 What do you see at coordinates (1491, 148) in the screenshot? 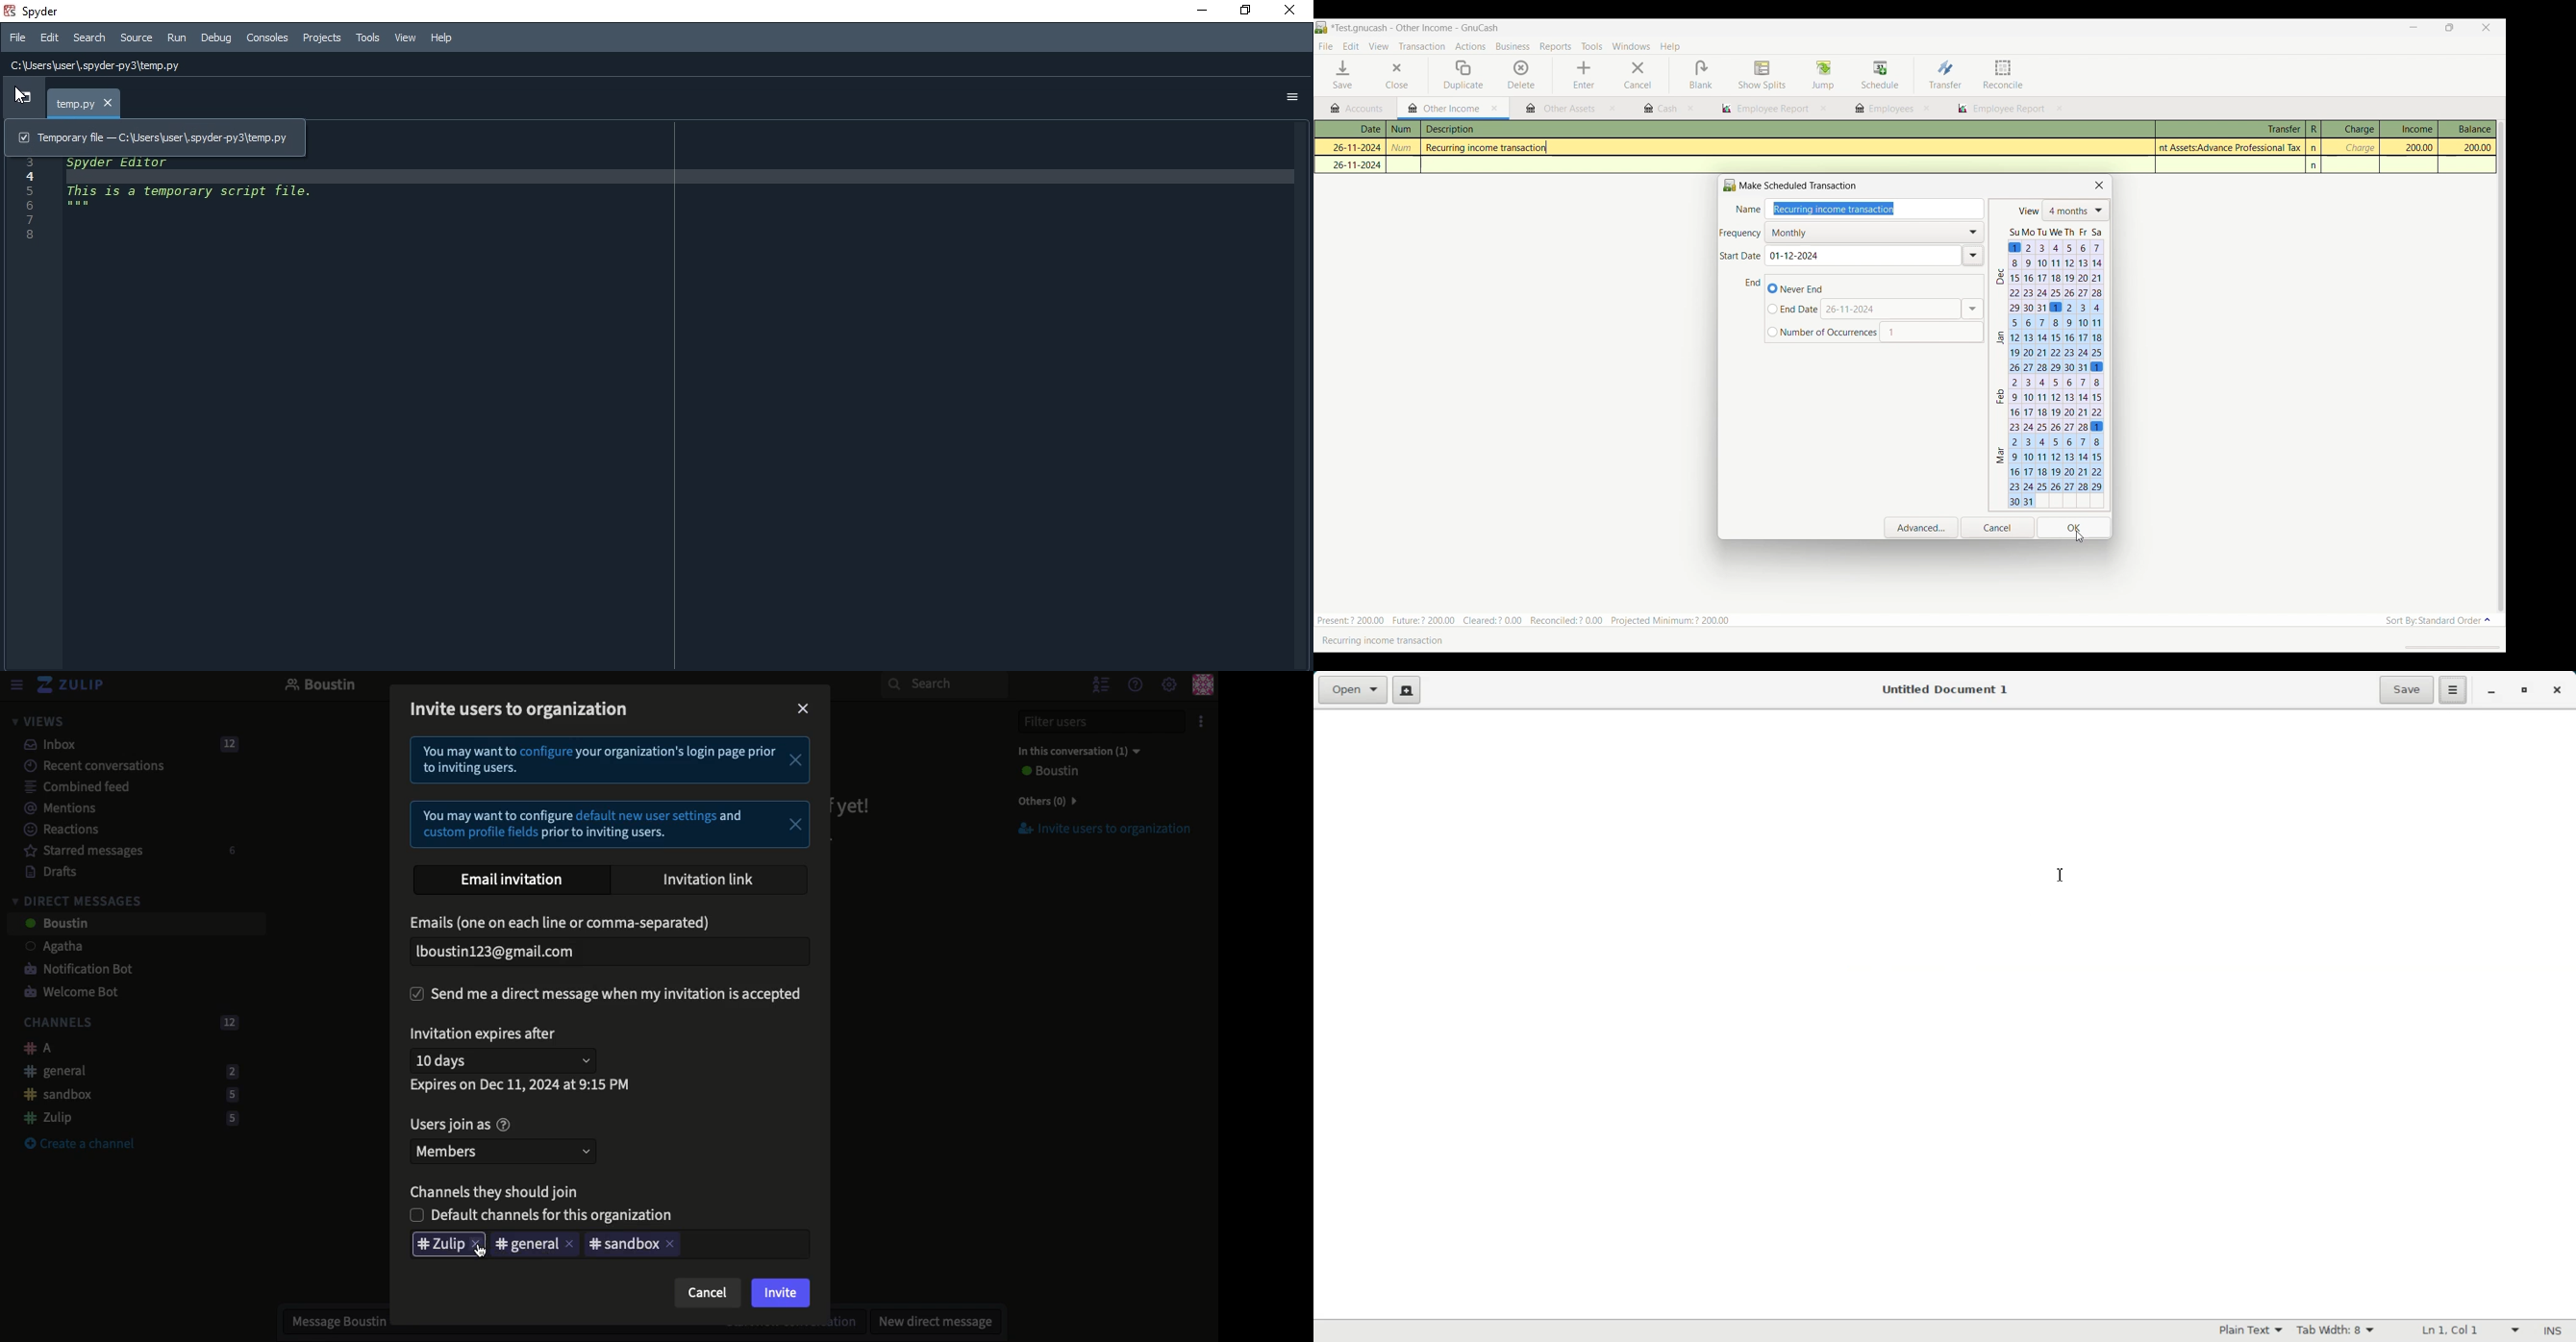
I see `Recurring income transaction` at bounding box center [1491, 148].